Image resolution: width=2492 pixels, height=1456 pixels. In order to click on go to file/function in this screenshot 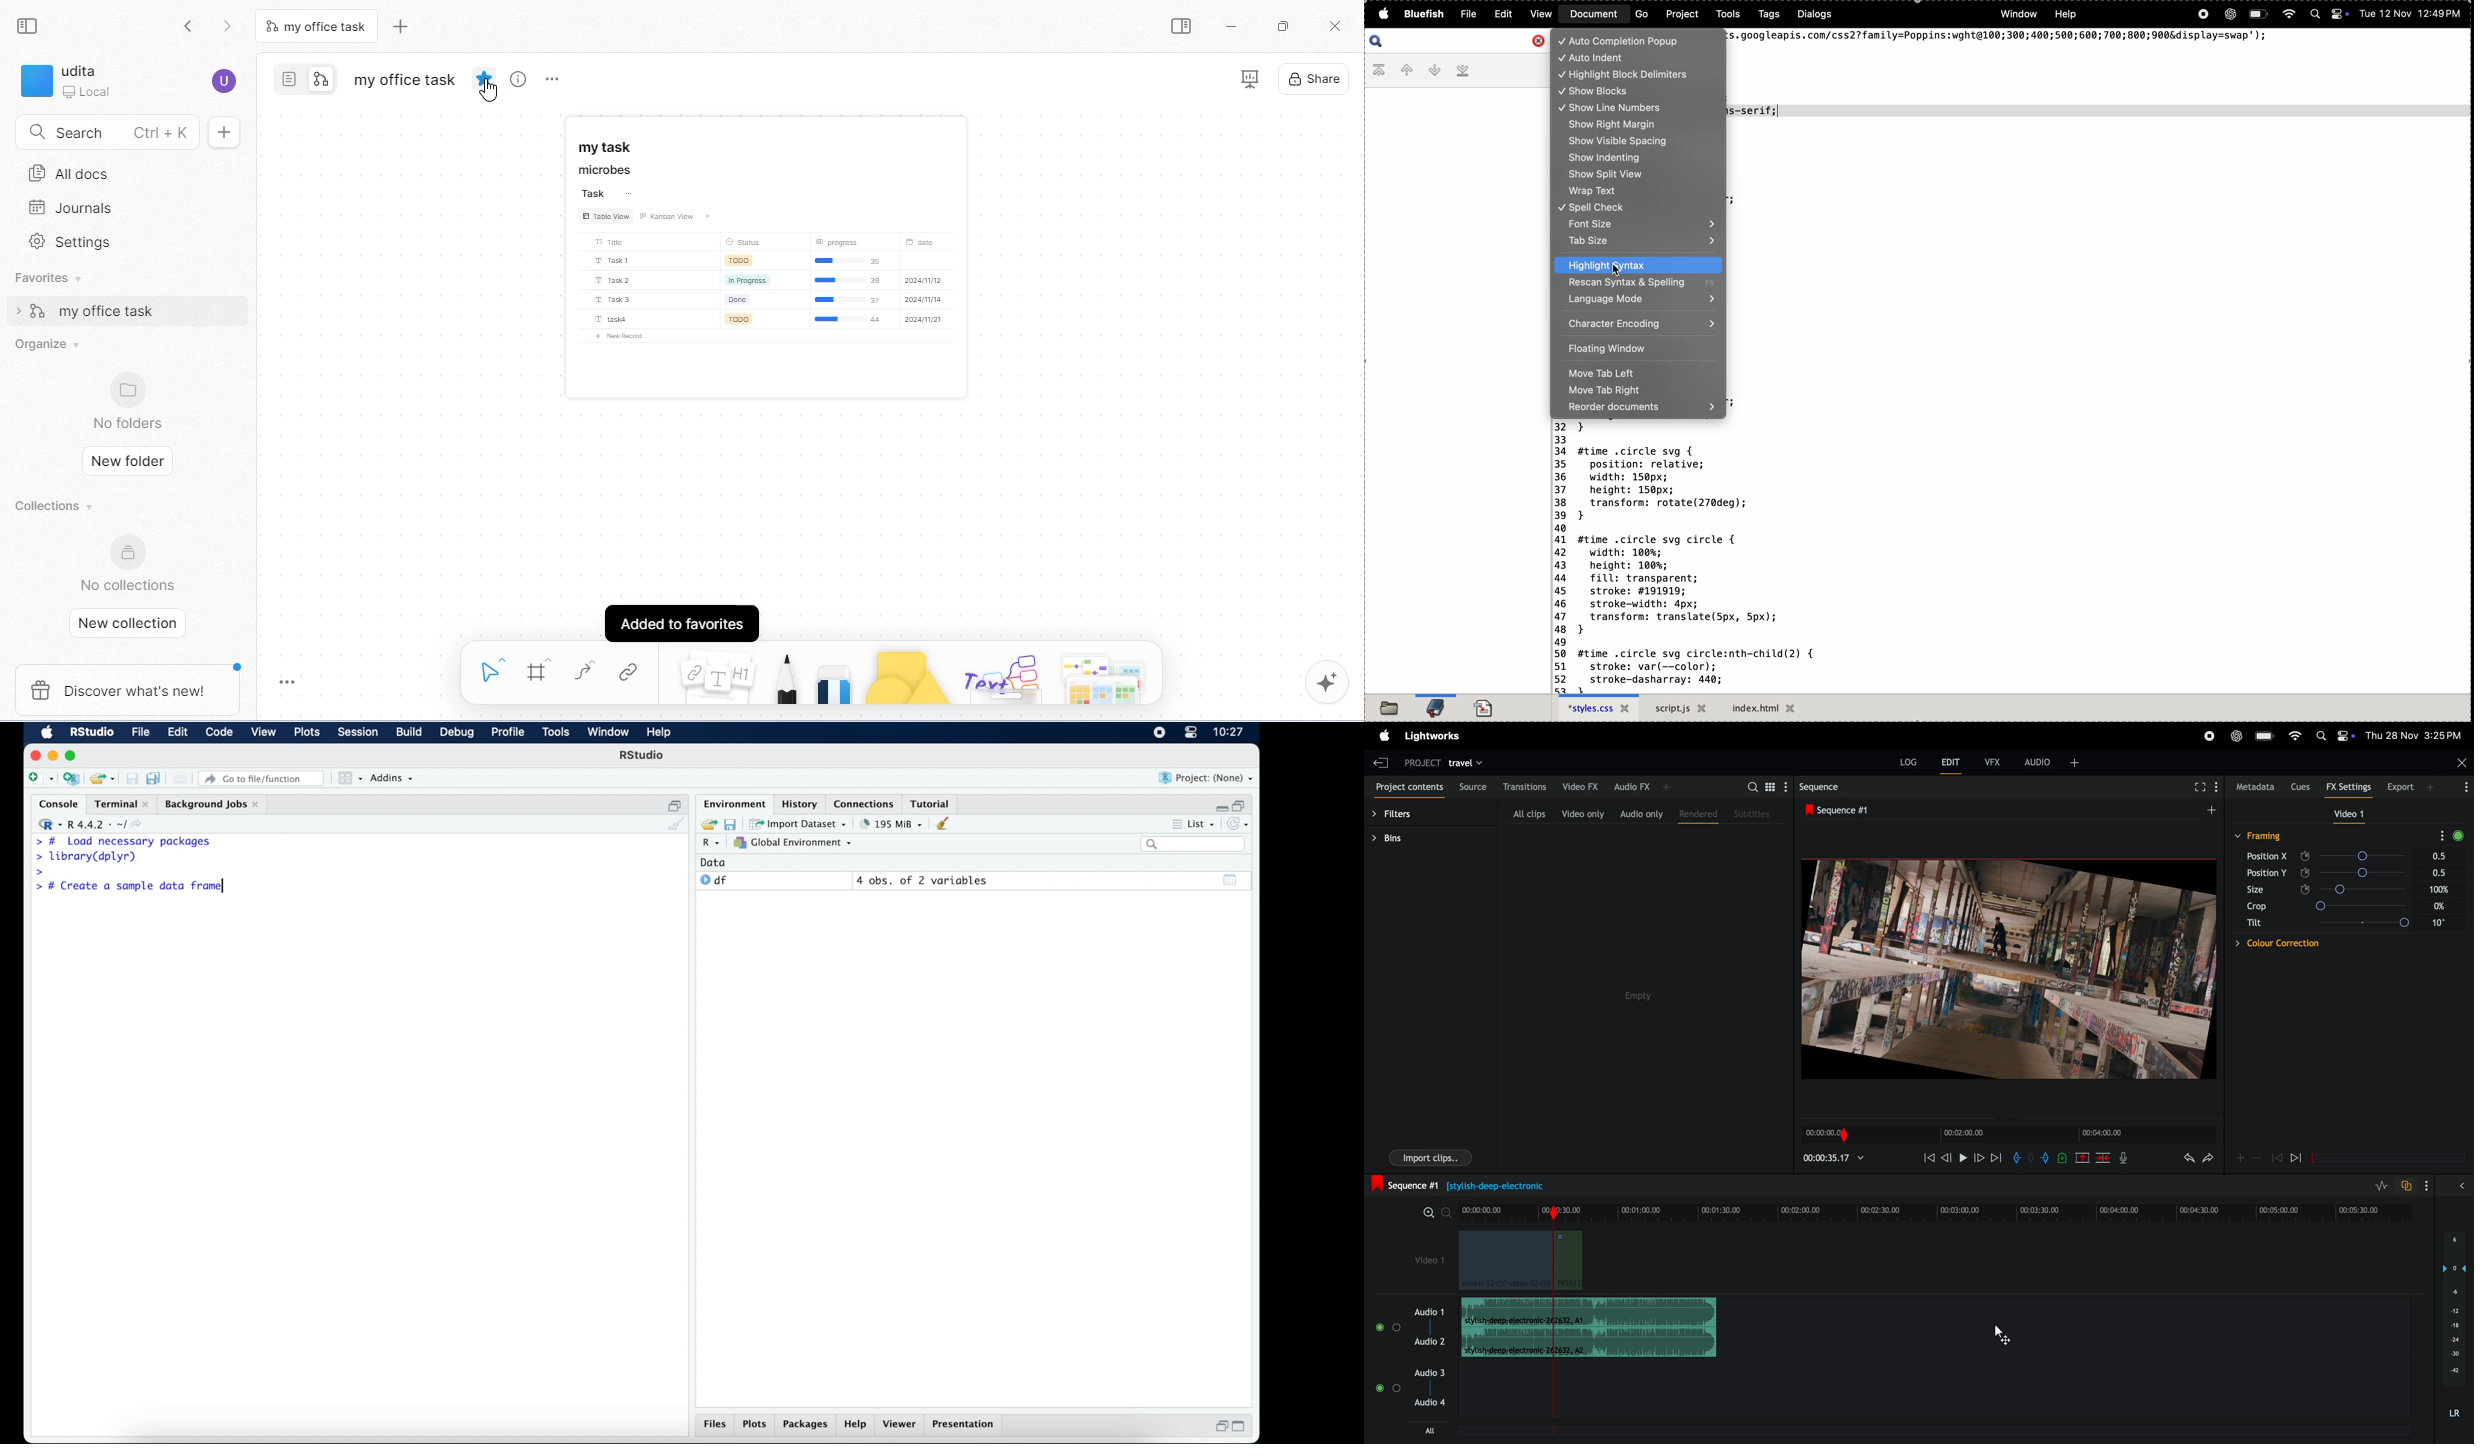, I will do `click(262, 778)`.